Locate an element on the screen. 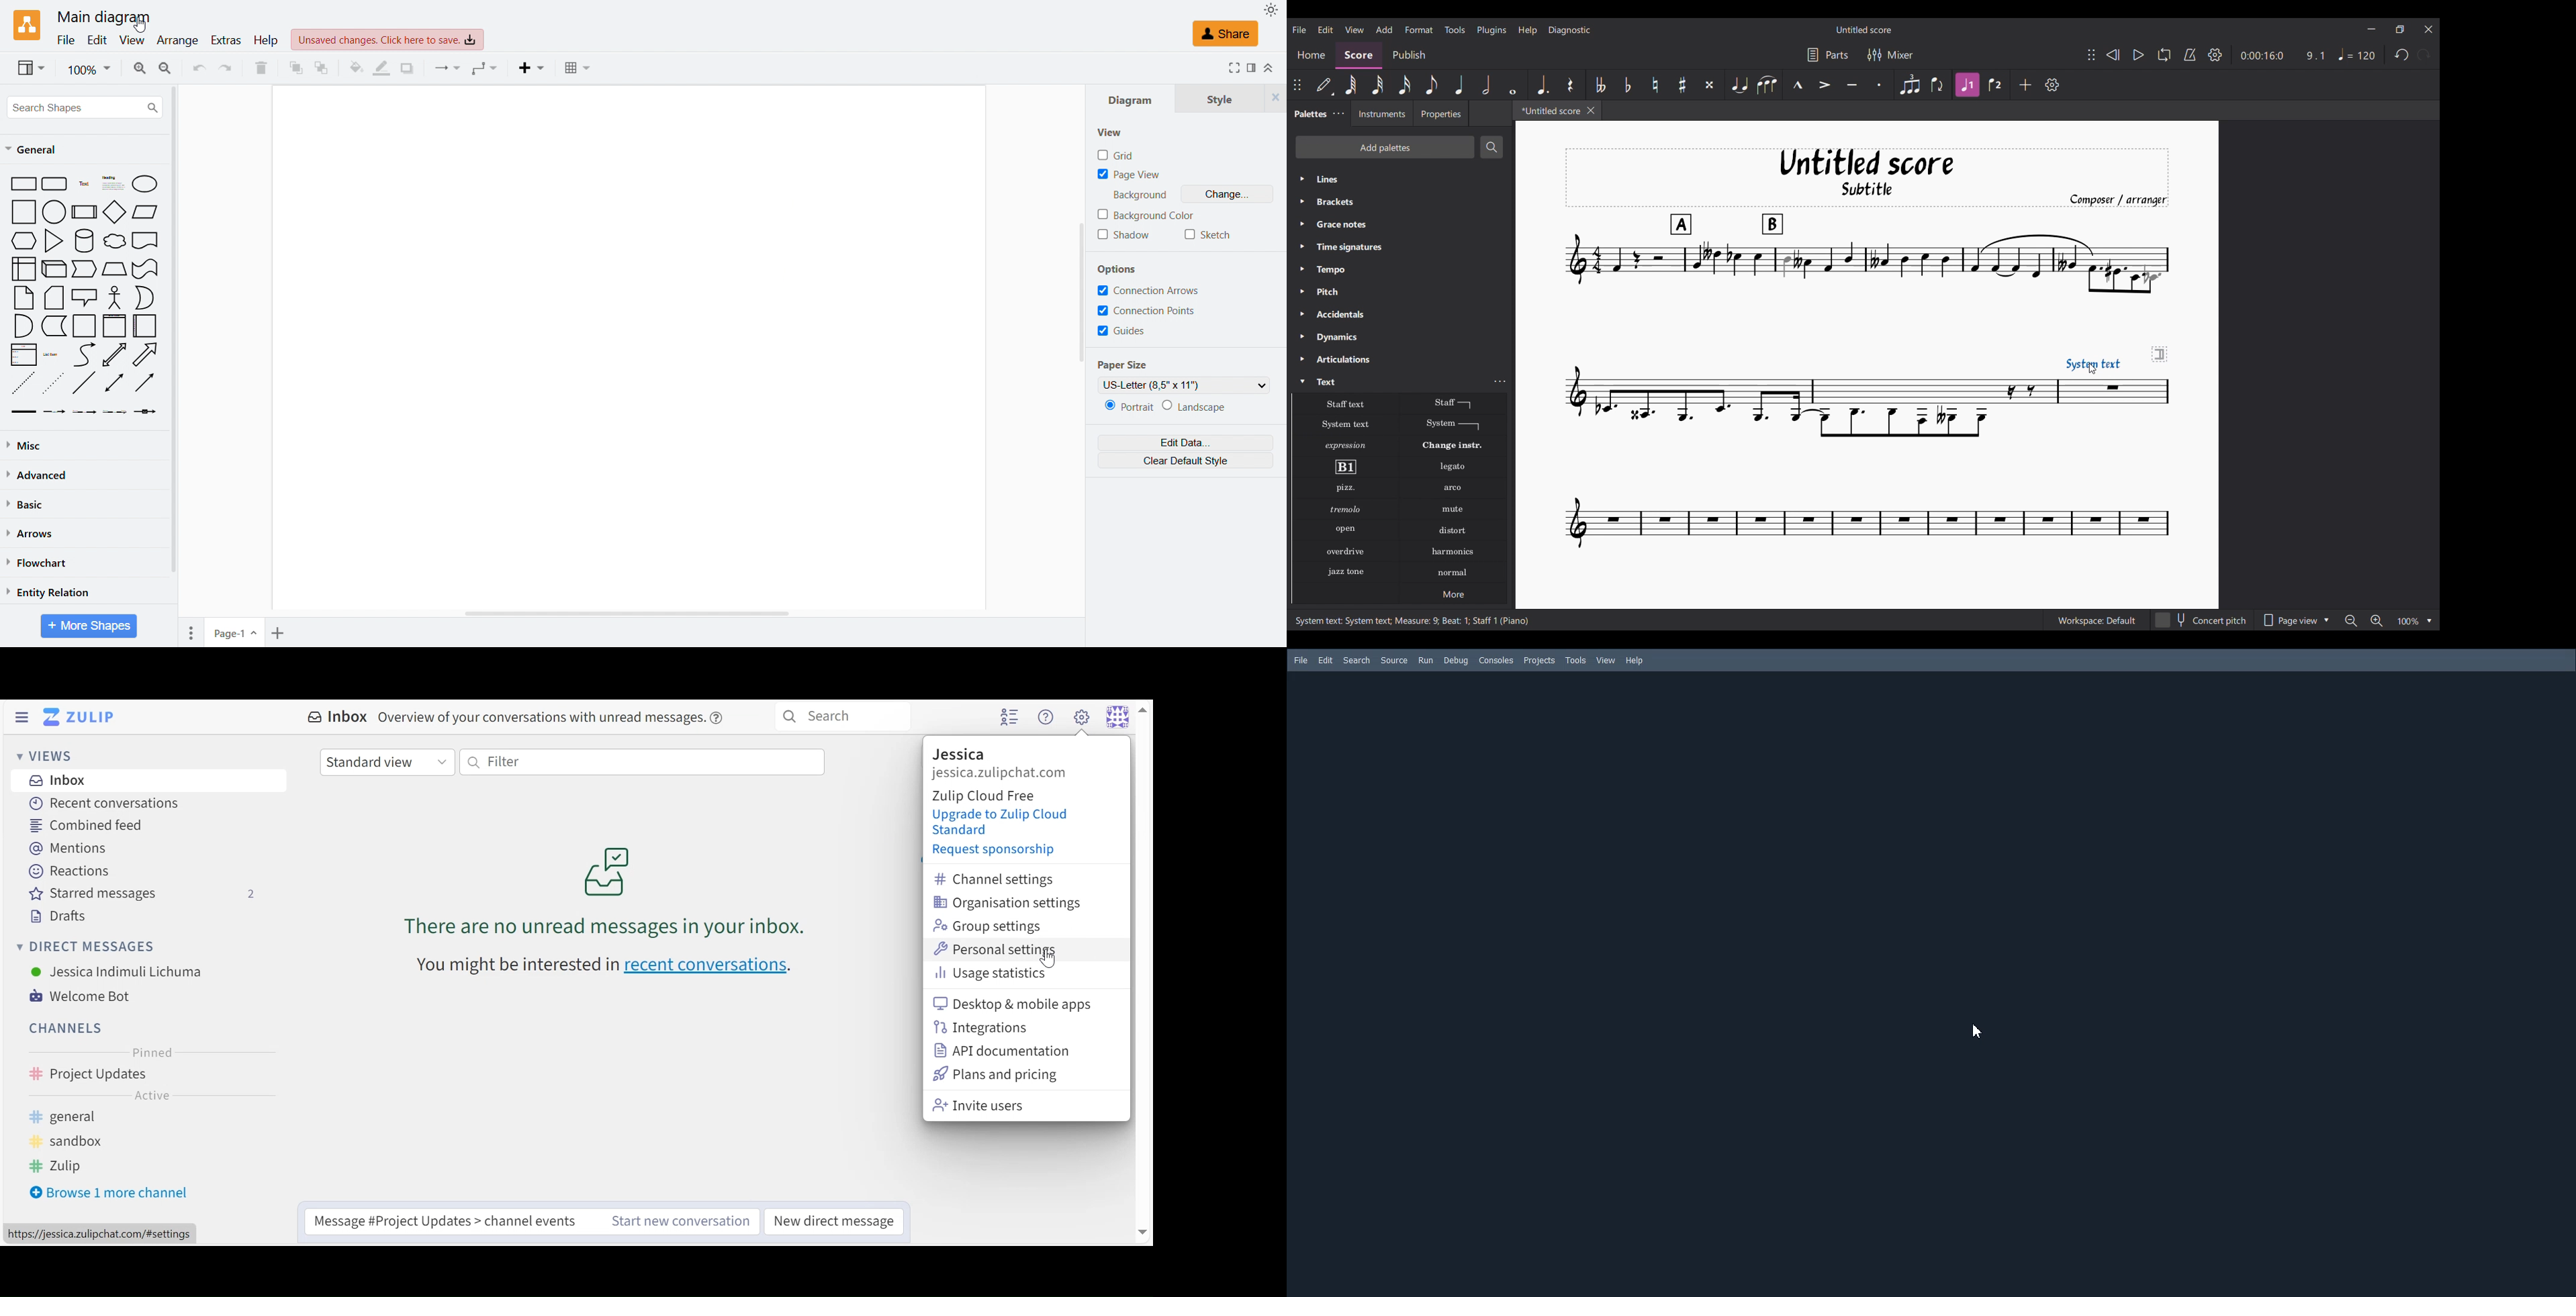 The height and width of the screenshot is (1316, 2576). Close interface is located at coordinates (2429, 29).